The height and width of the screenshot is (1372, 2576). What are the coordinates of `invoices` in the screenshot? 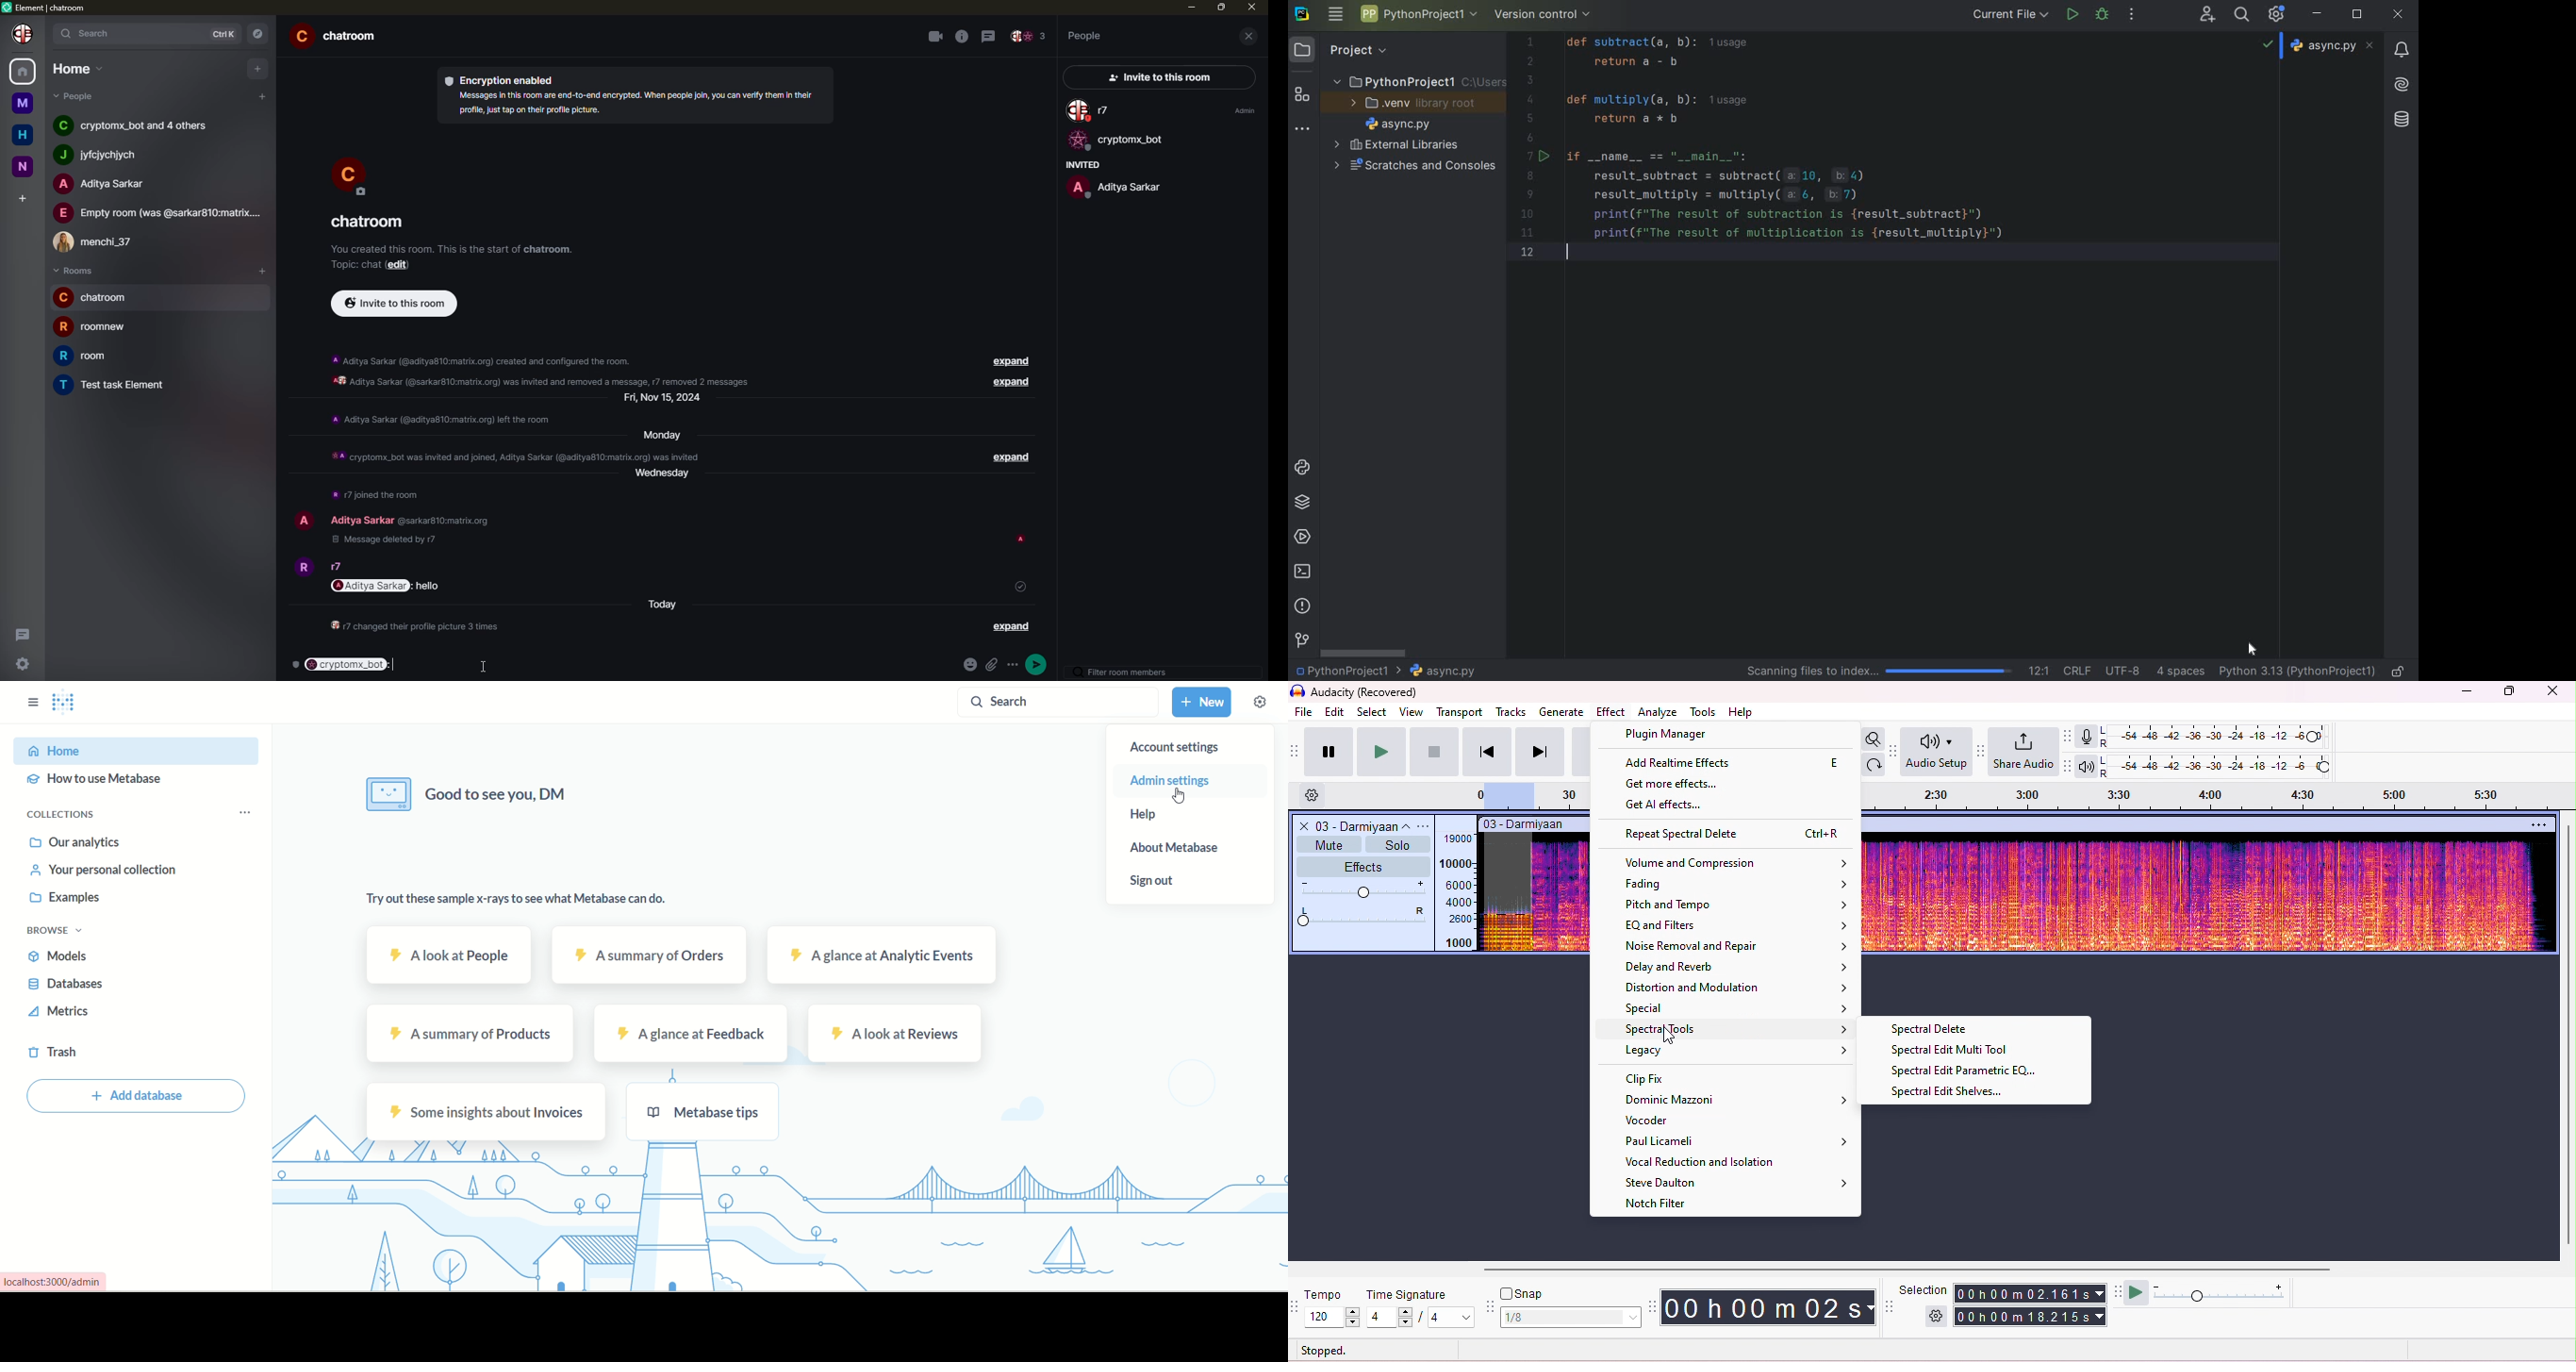 It's located at (489, 1111).